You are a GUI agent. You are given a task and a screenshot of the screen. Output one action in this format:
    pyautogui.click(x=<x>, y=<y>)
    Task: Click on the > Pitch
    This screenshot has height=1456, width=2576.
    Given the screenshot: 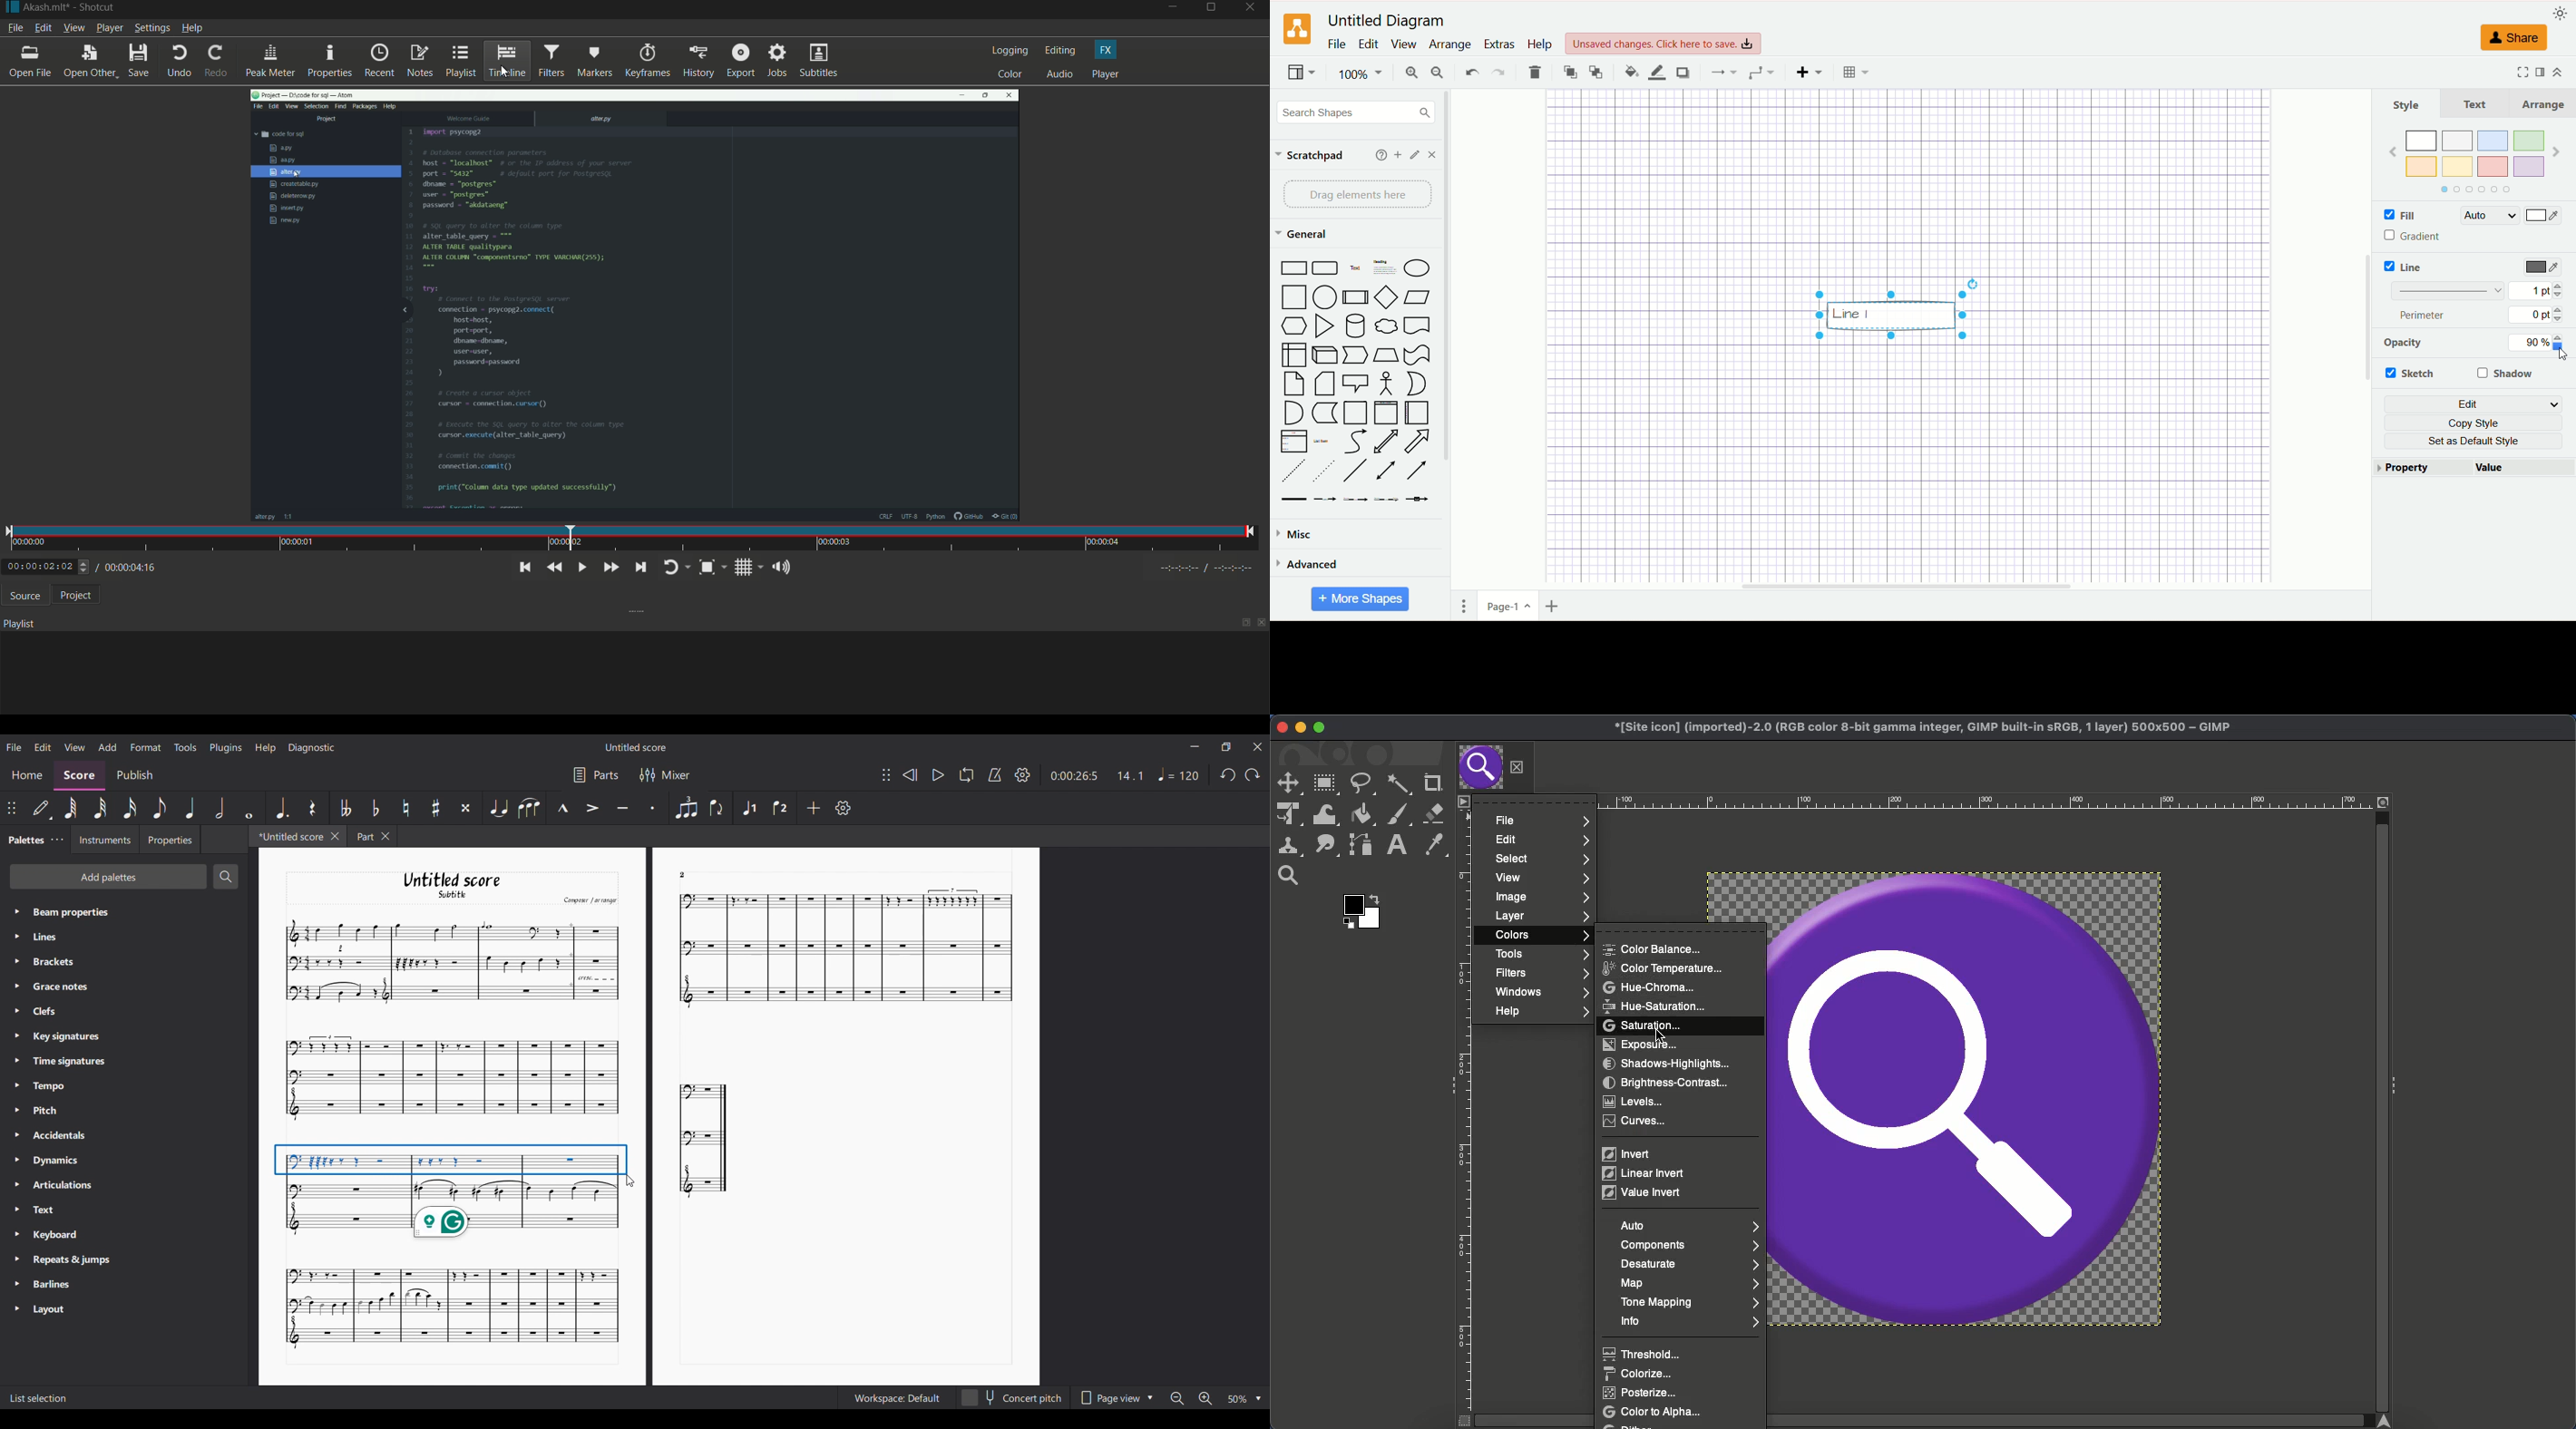 What is the action you would take?
    pyautogui.click(x=45, y=1113)
    